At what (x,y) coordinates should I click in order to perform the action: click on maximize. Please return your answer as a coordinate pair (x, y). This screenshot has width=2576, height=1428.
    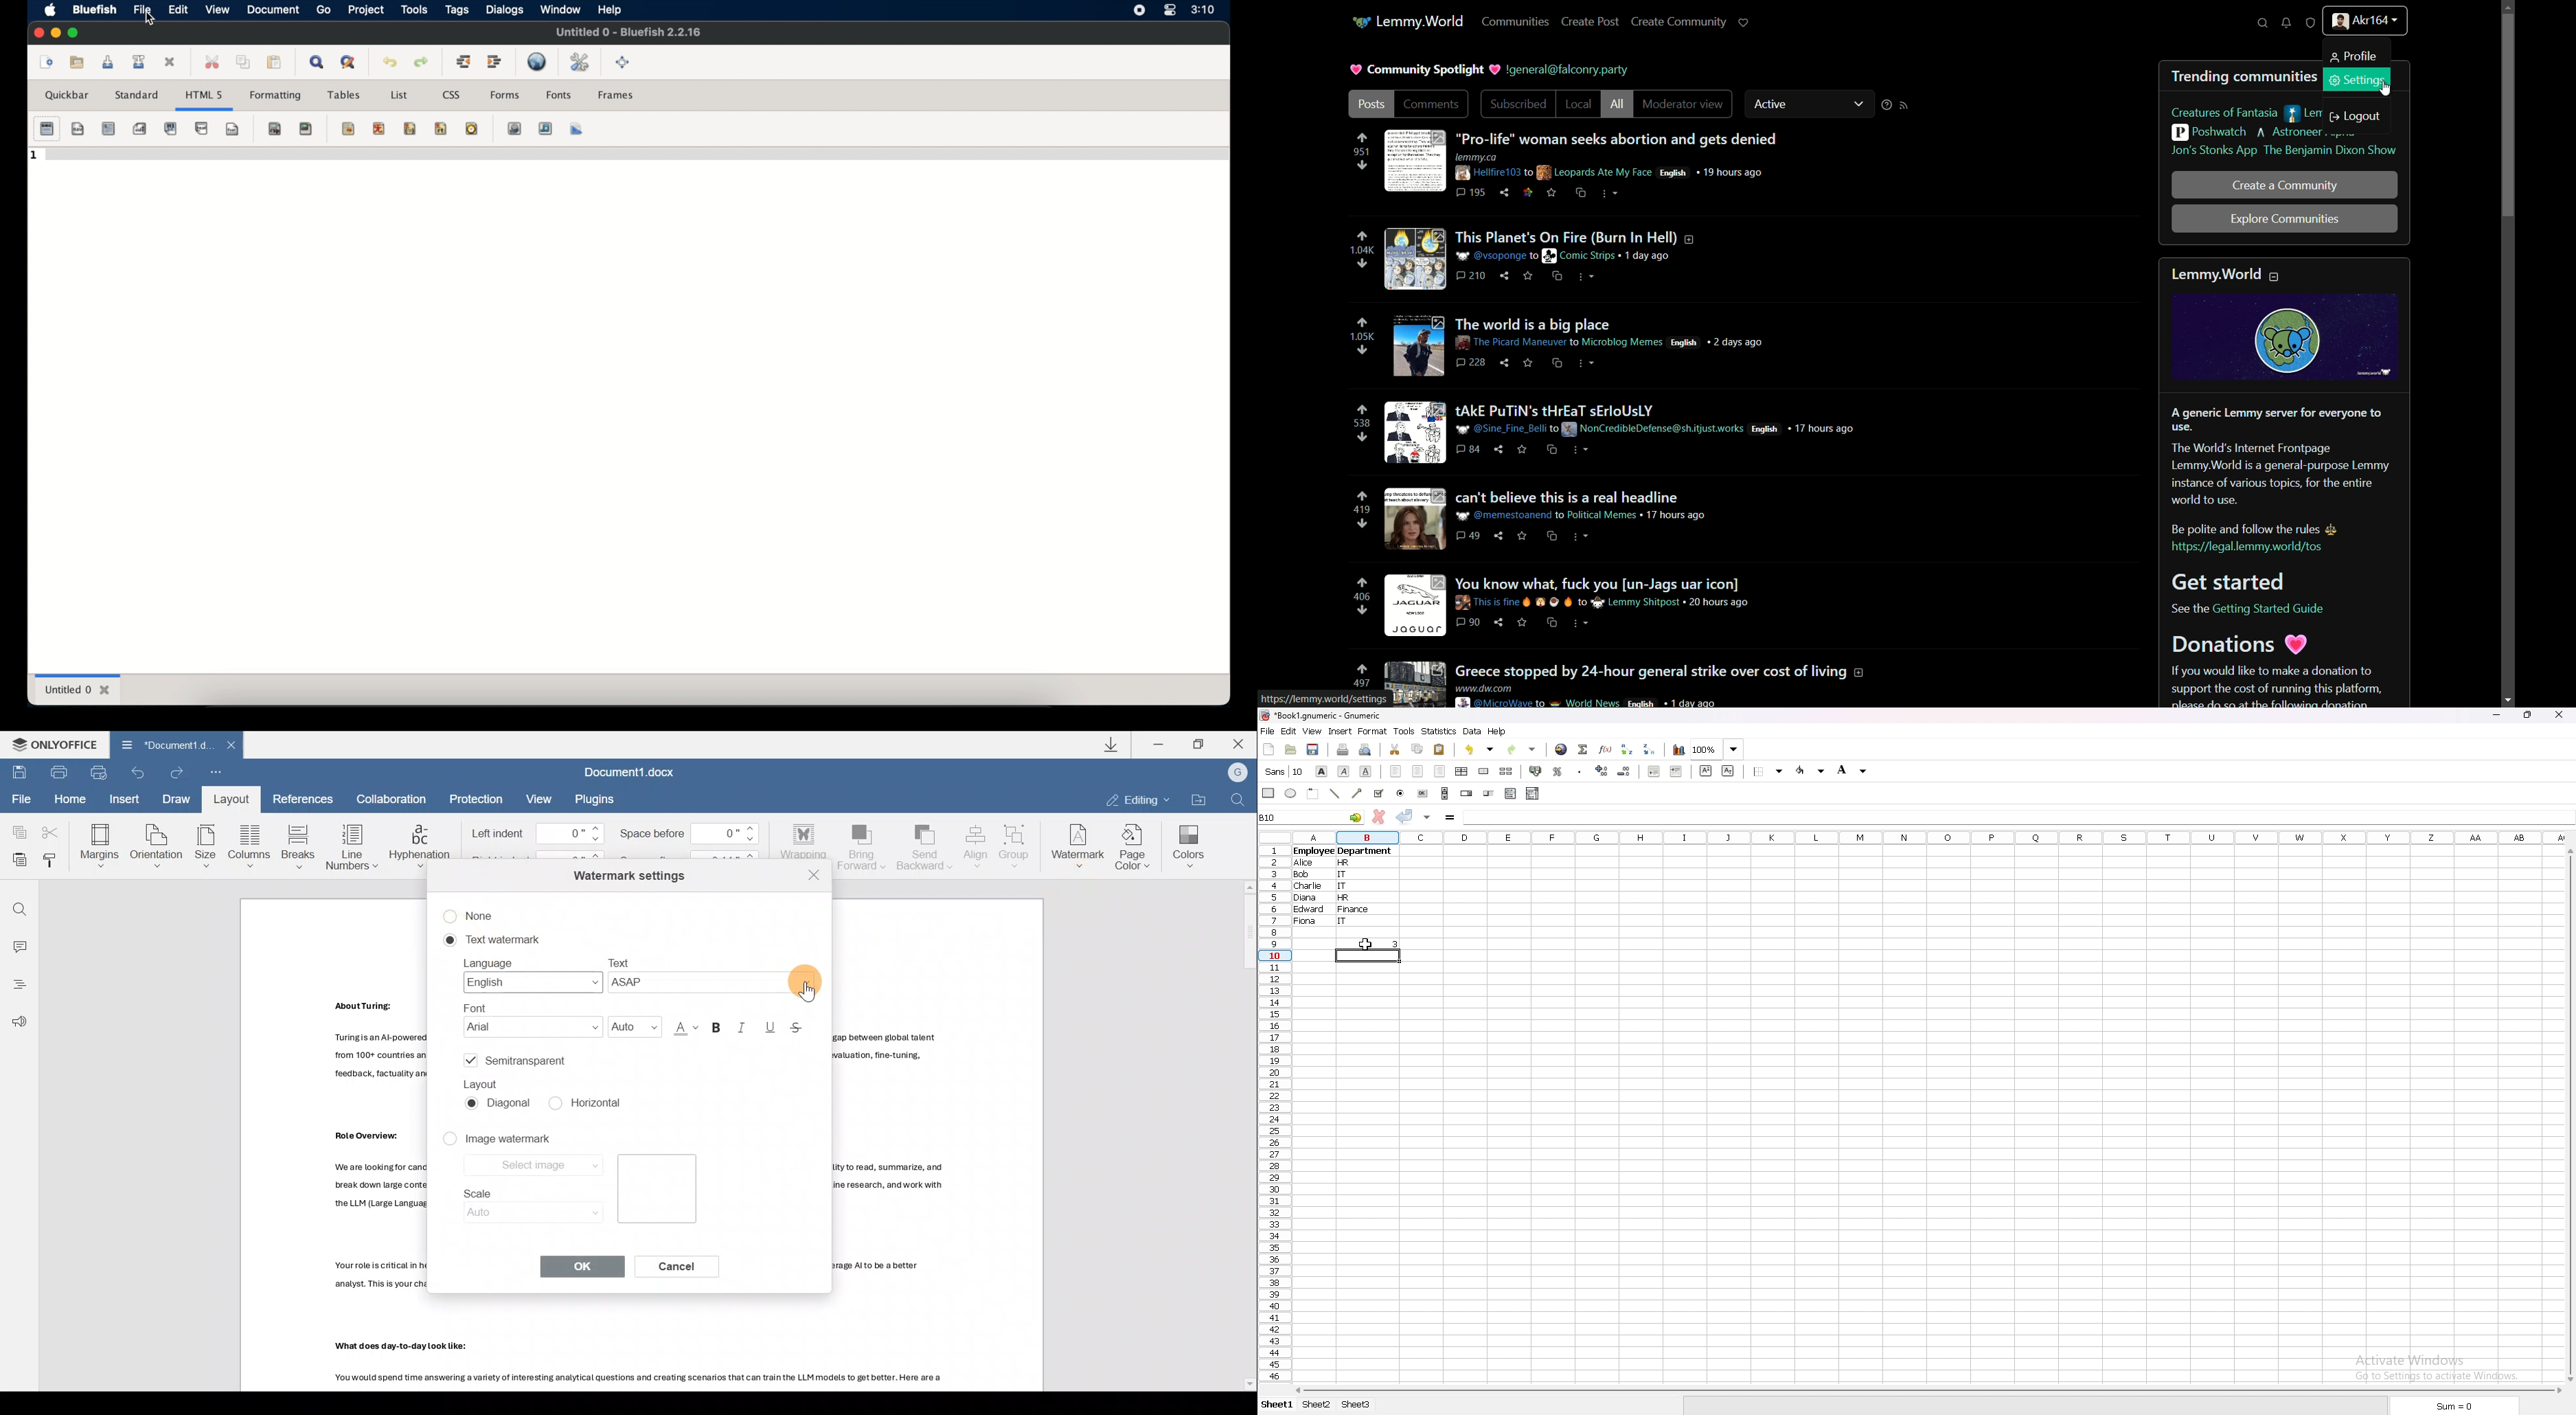
    Looking at the image, I should click on (75, 33).